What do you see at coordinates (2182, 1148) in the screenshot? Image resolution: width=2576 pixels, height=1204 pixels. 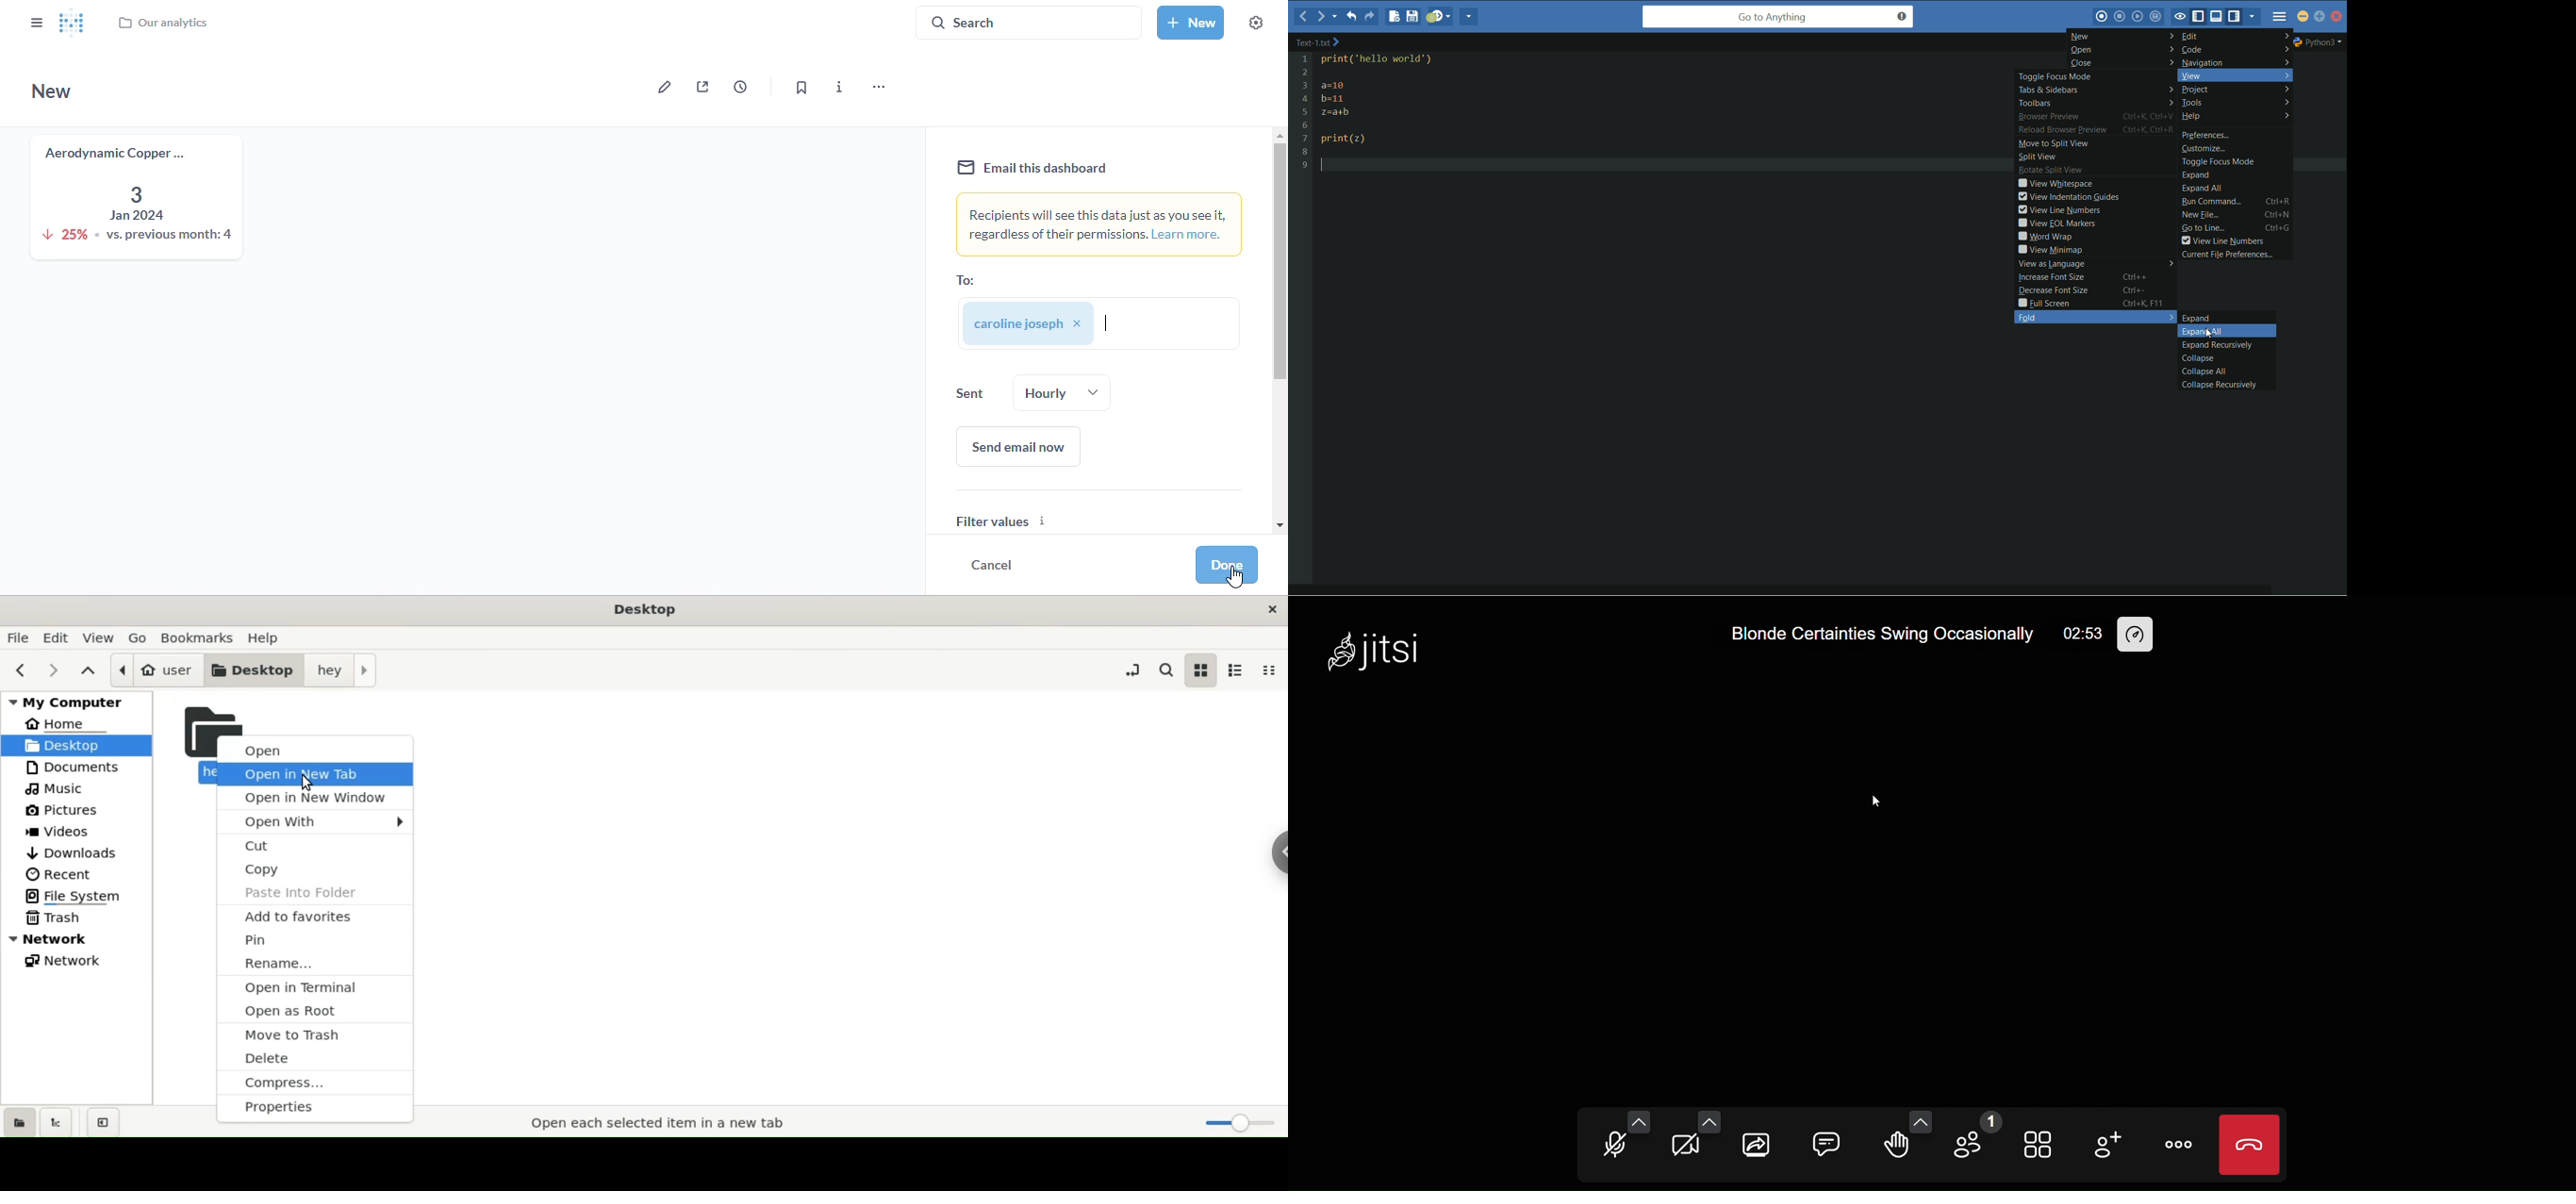 I see `more` at bounding box center [2182, 1148].